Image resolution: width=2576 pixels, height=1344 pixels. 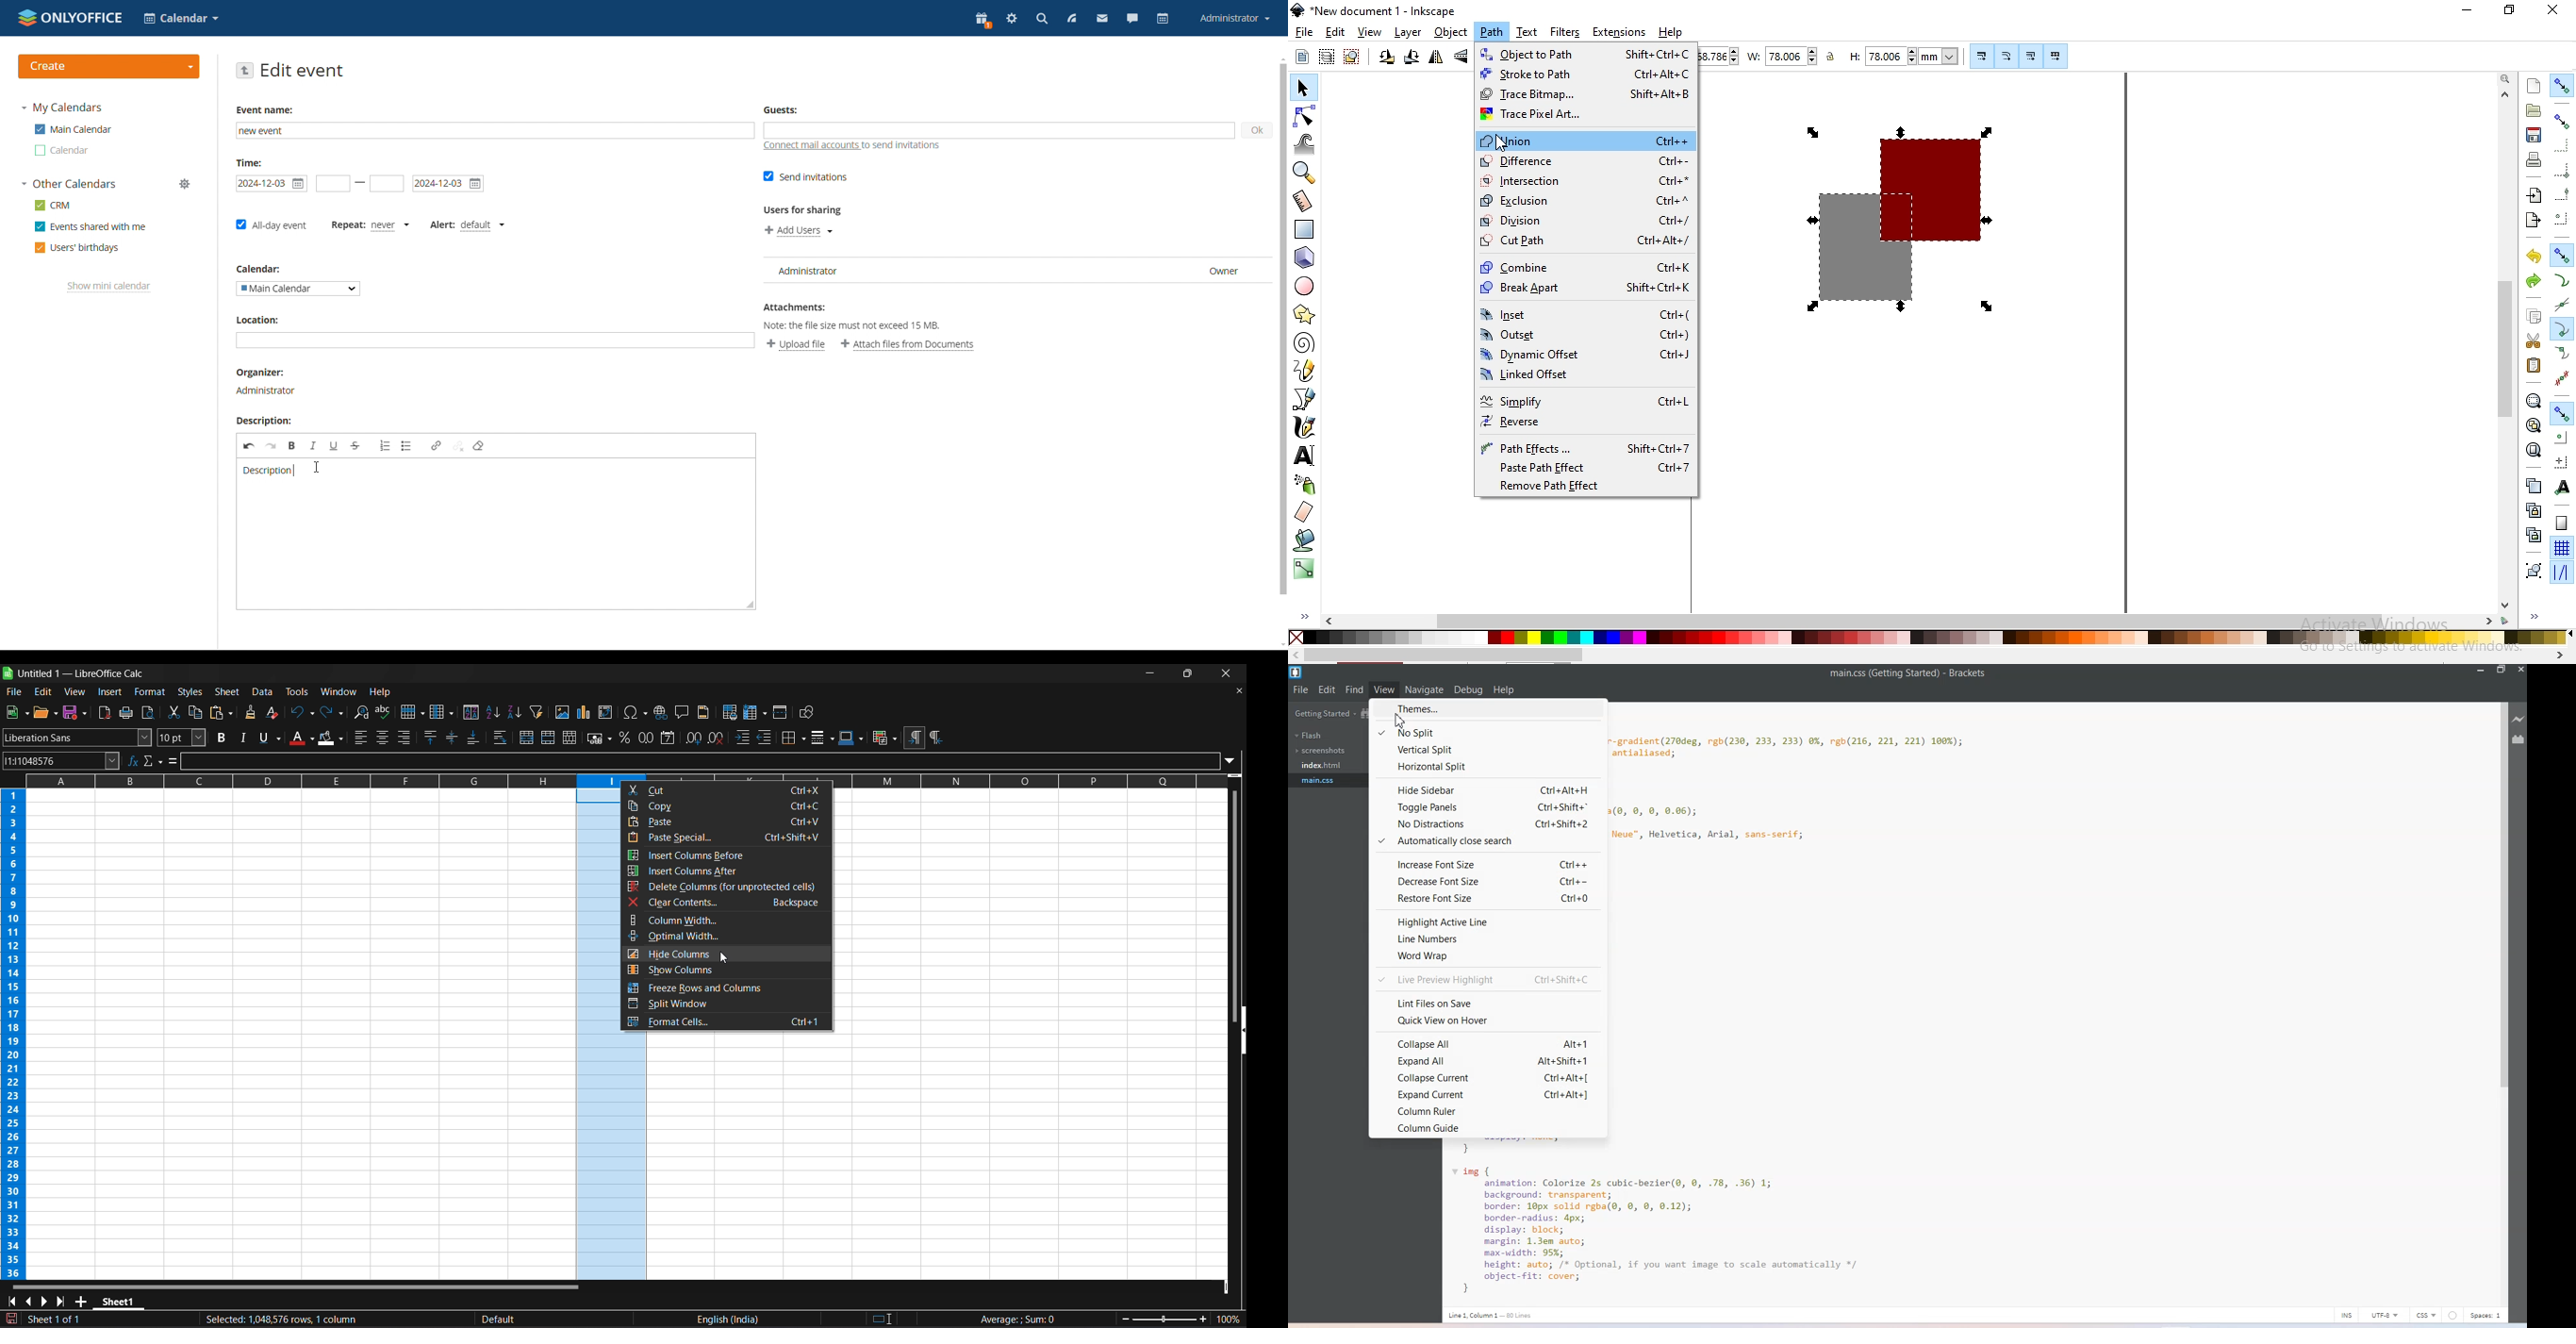 I want to click on tweak objects by sculpting or painting, so click(x=1307, y=144).